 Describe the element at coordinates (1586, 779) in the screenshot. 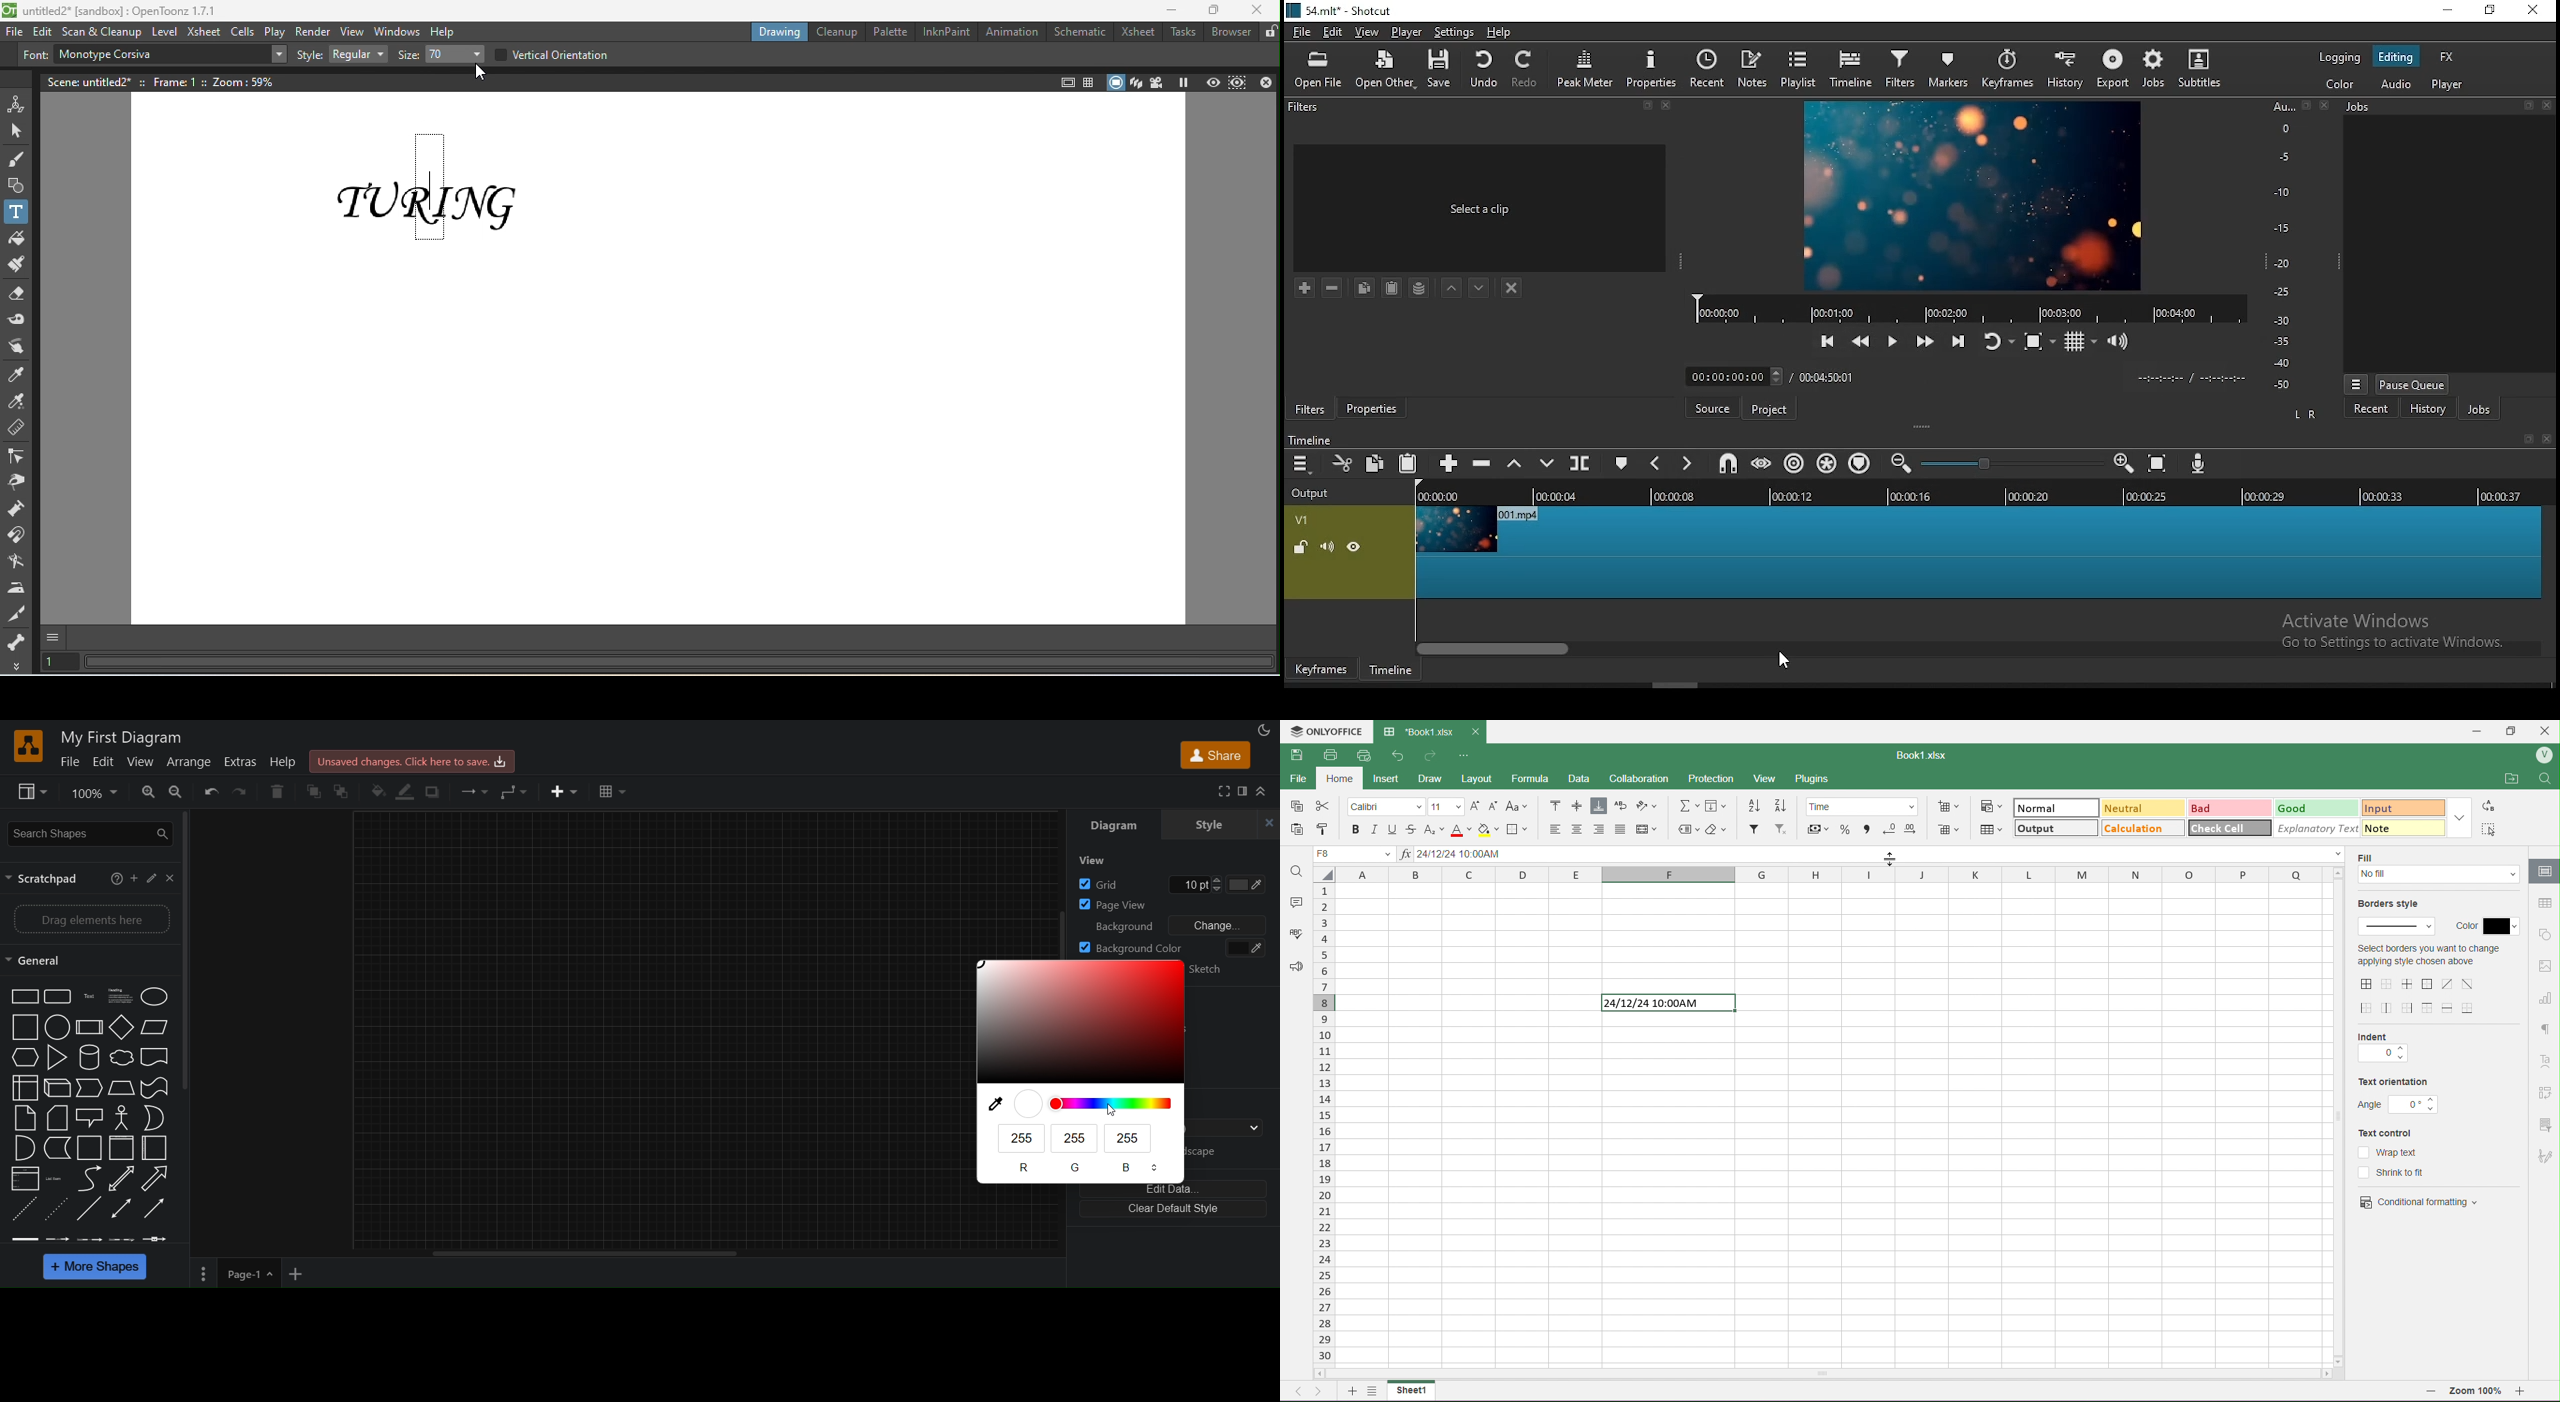

I see `Data` at that location.